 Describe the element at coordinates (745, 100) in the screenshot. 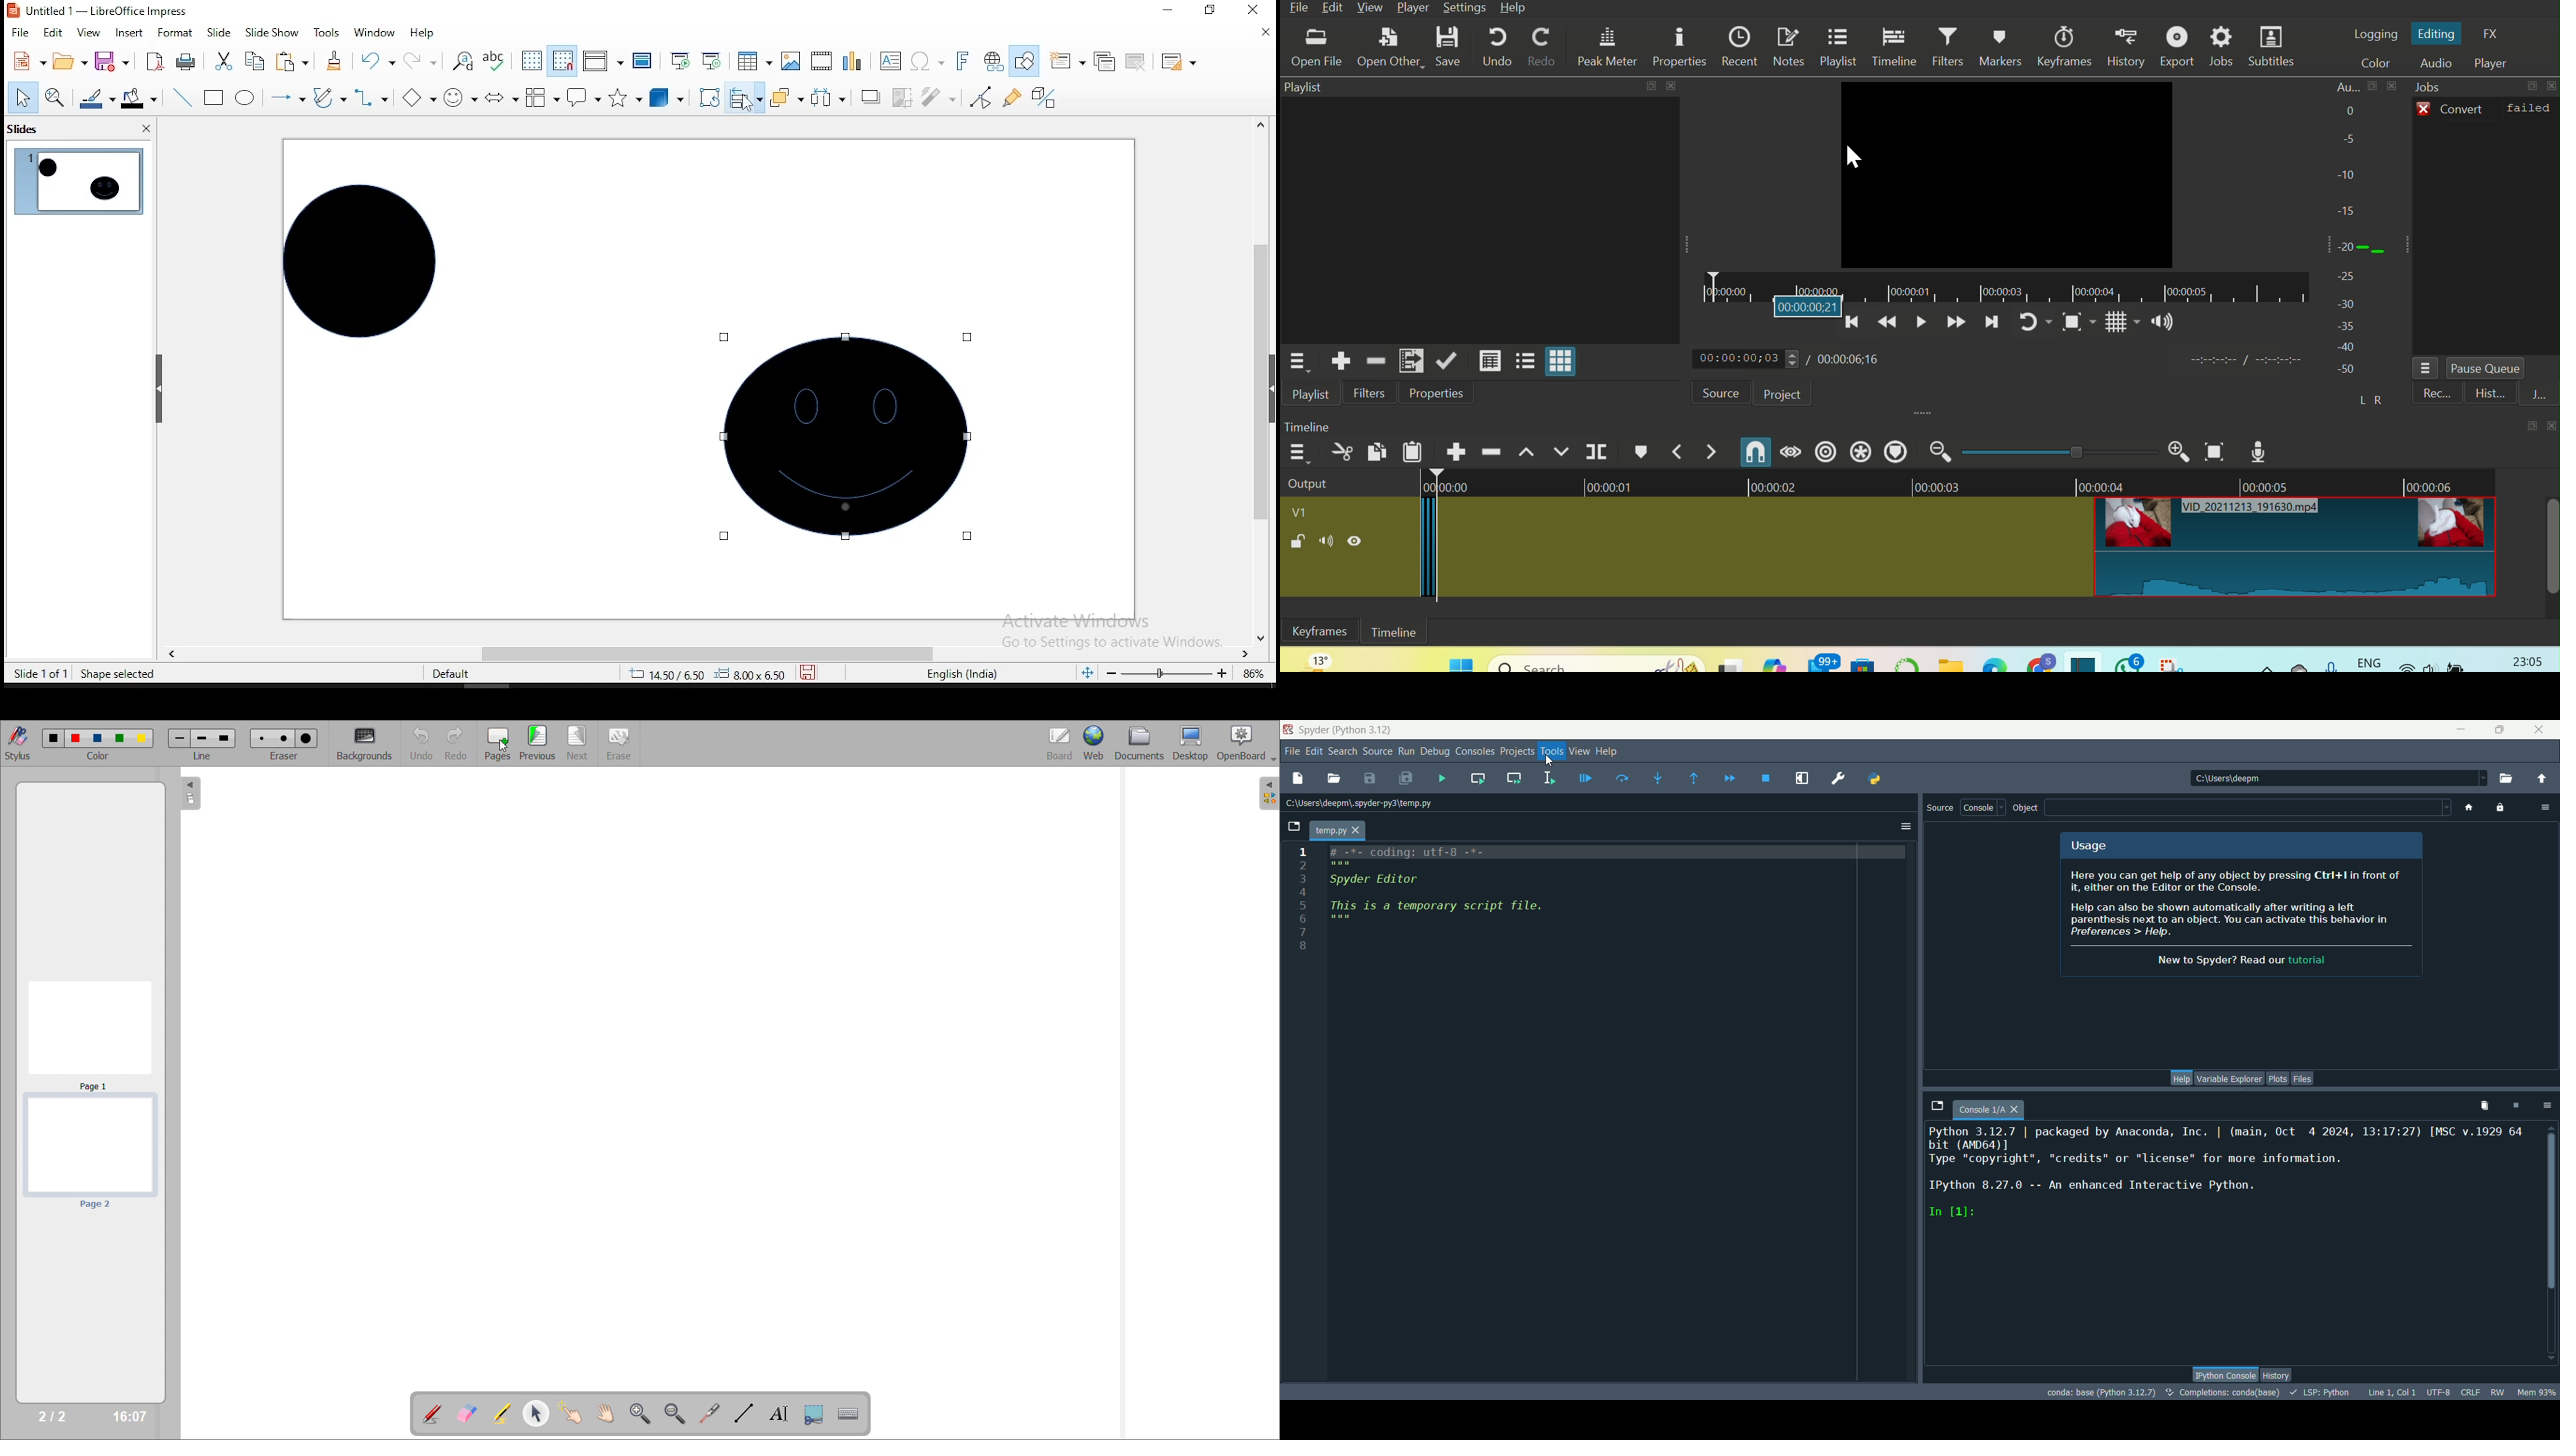

I see `align objects` at that location.